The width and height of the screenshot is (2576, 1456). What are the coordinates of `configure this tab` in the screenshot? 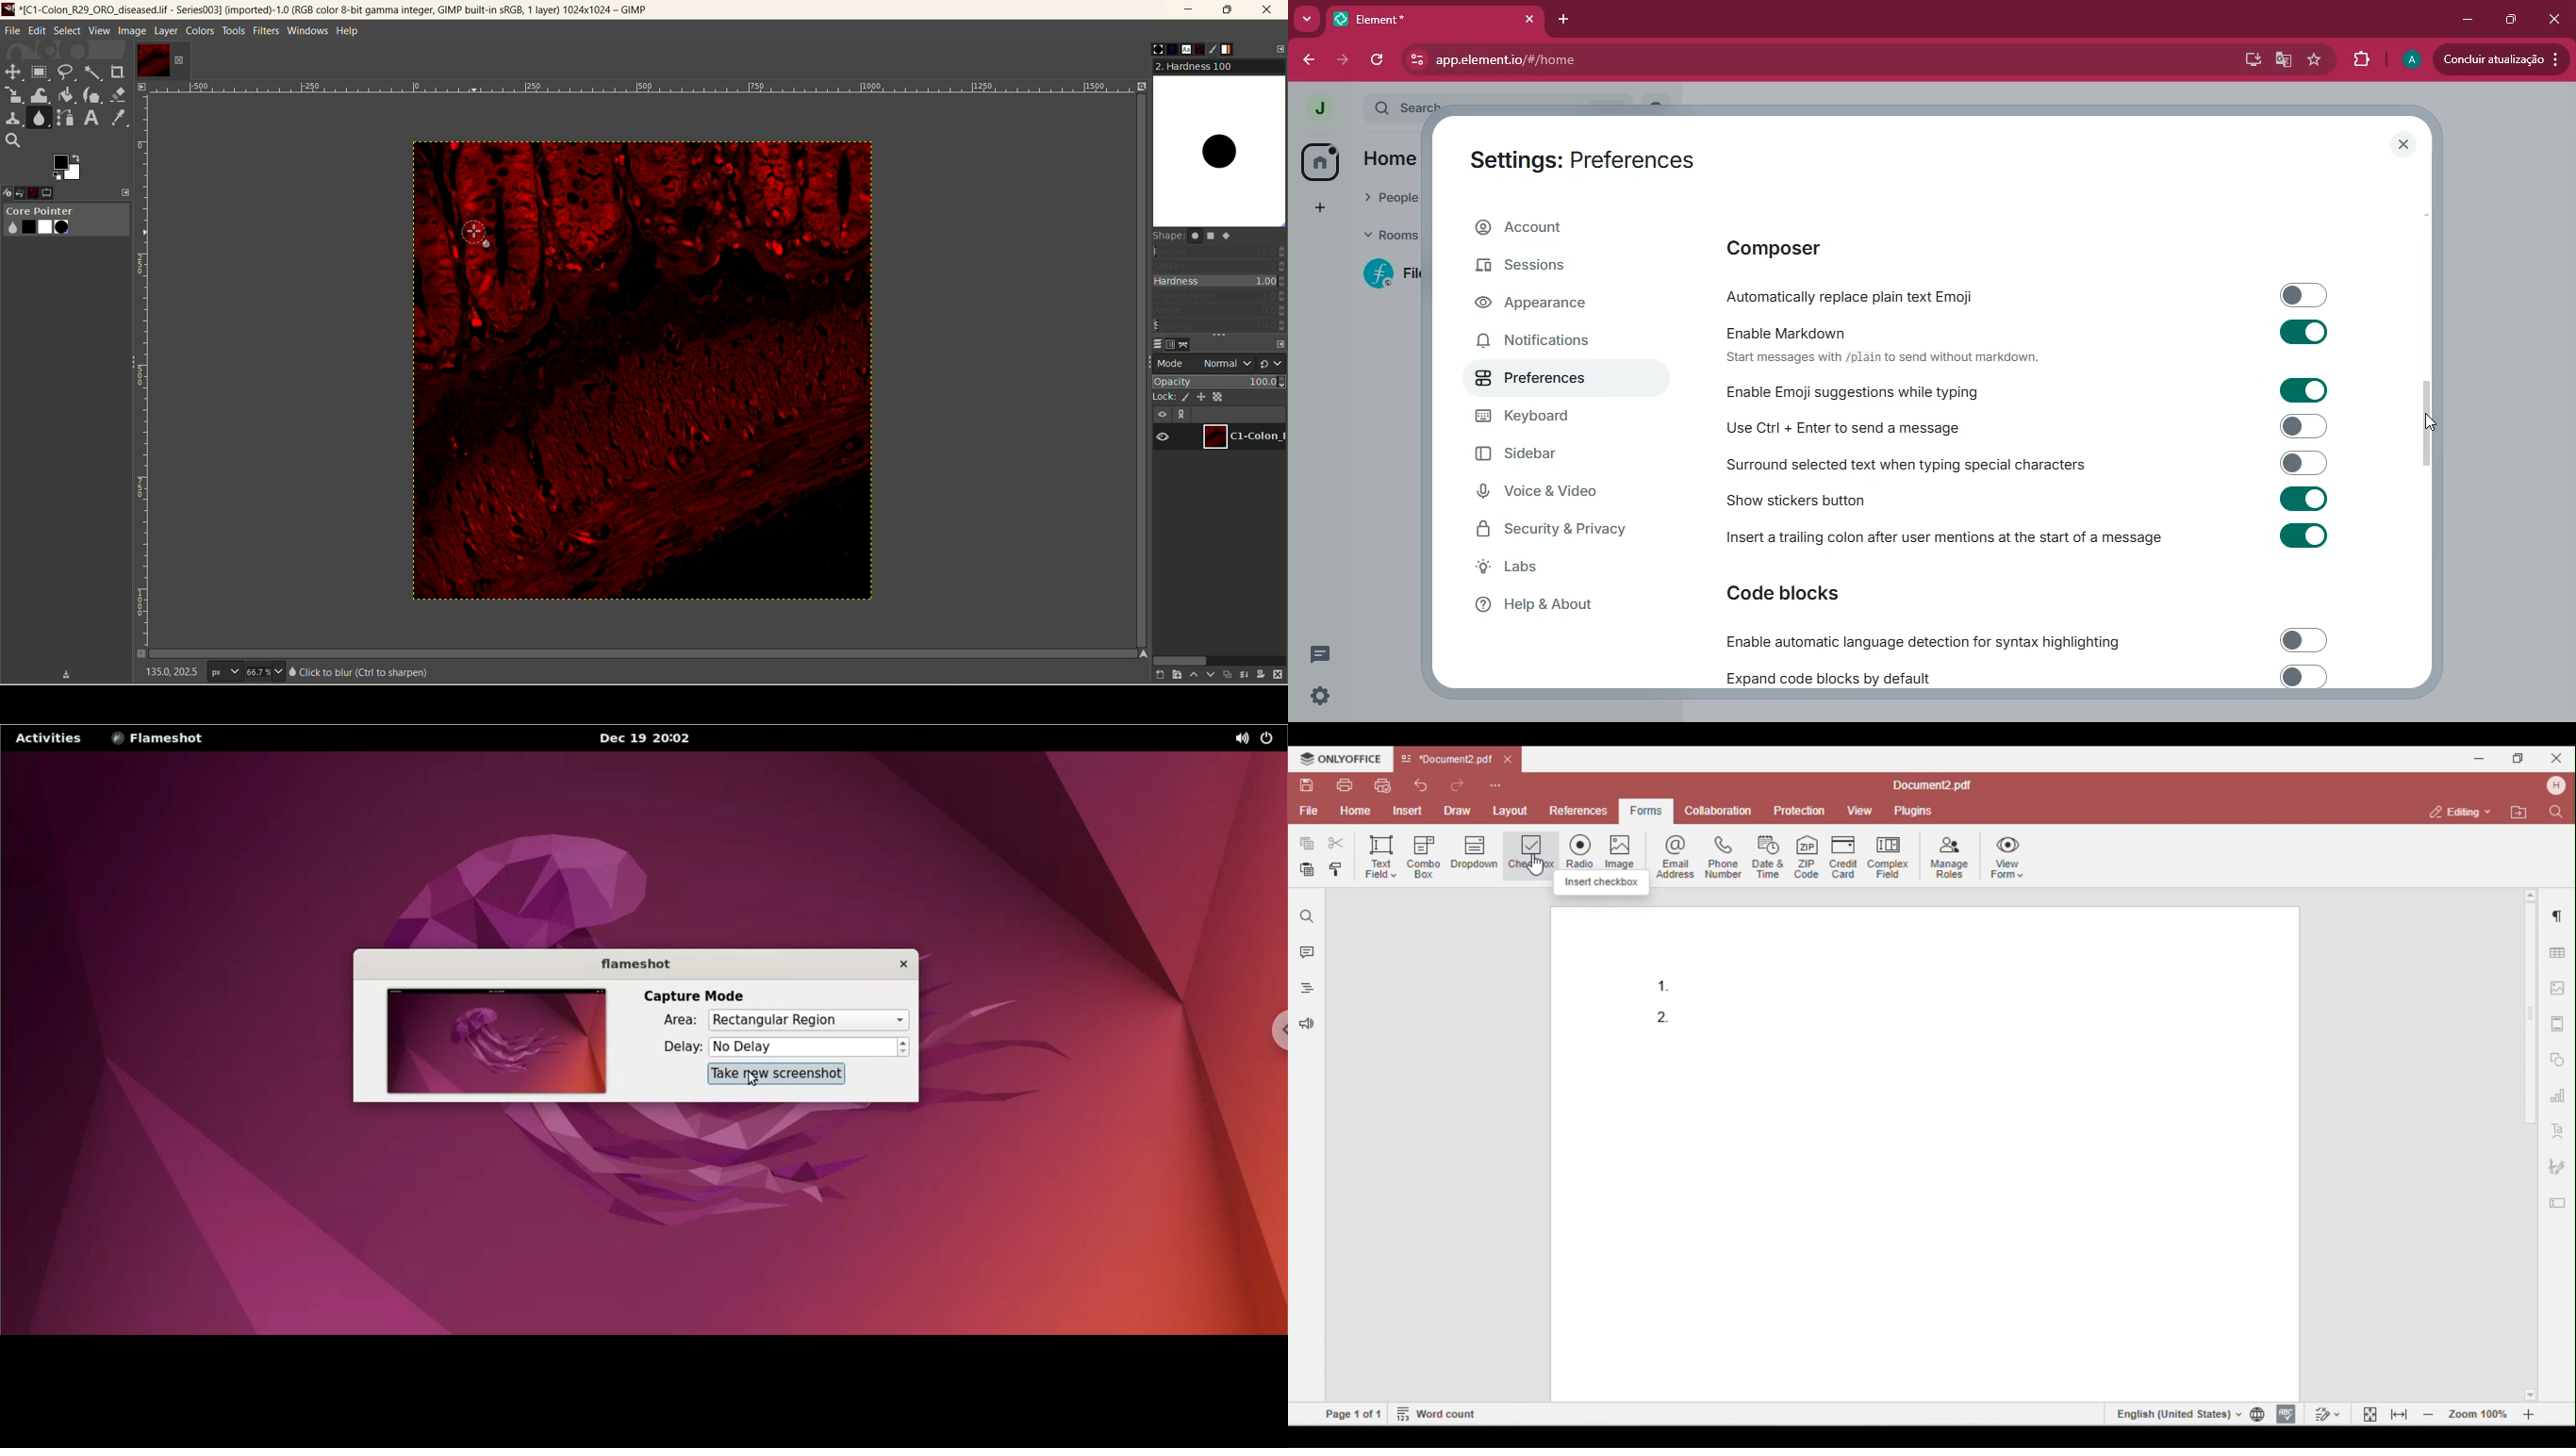 It's located at (1280, 48).